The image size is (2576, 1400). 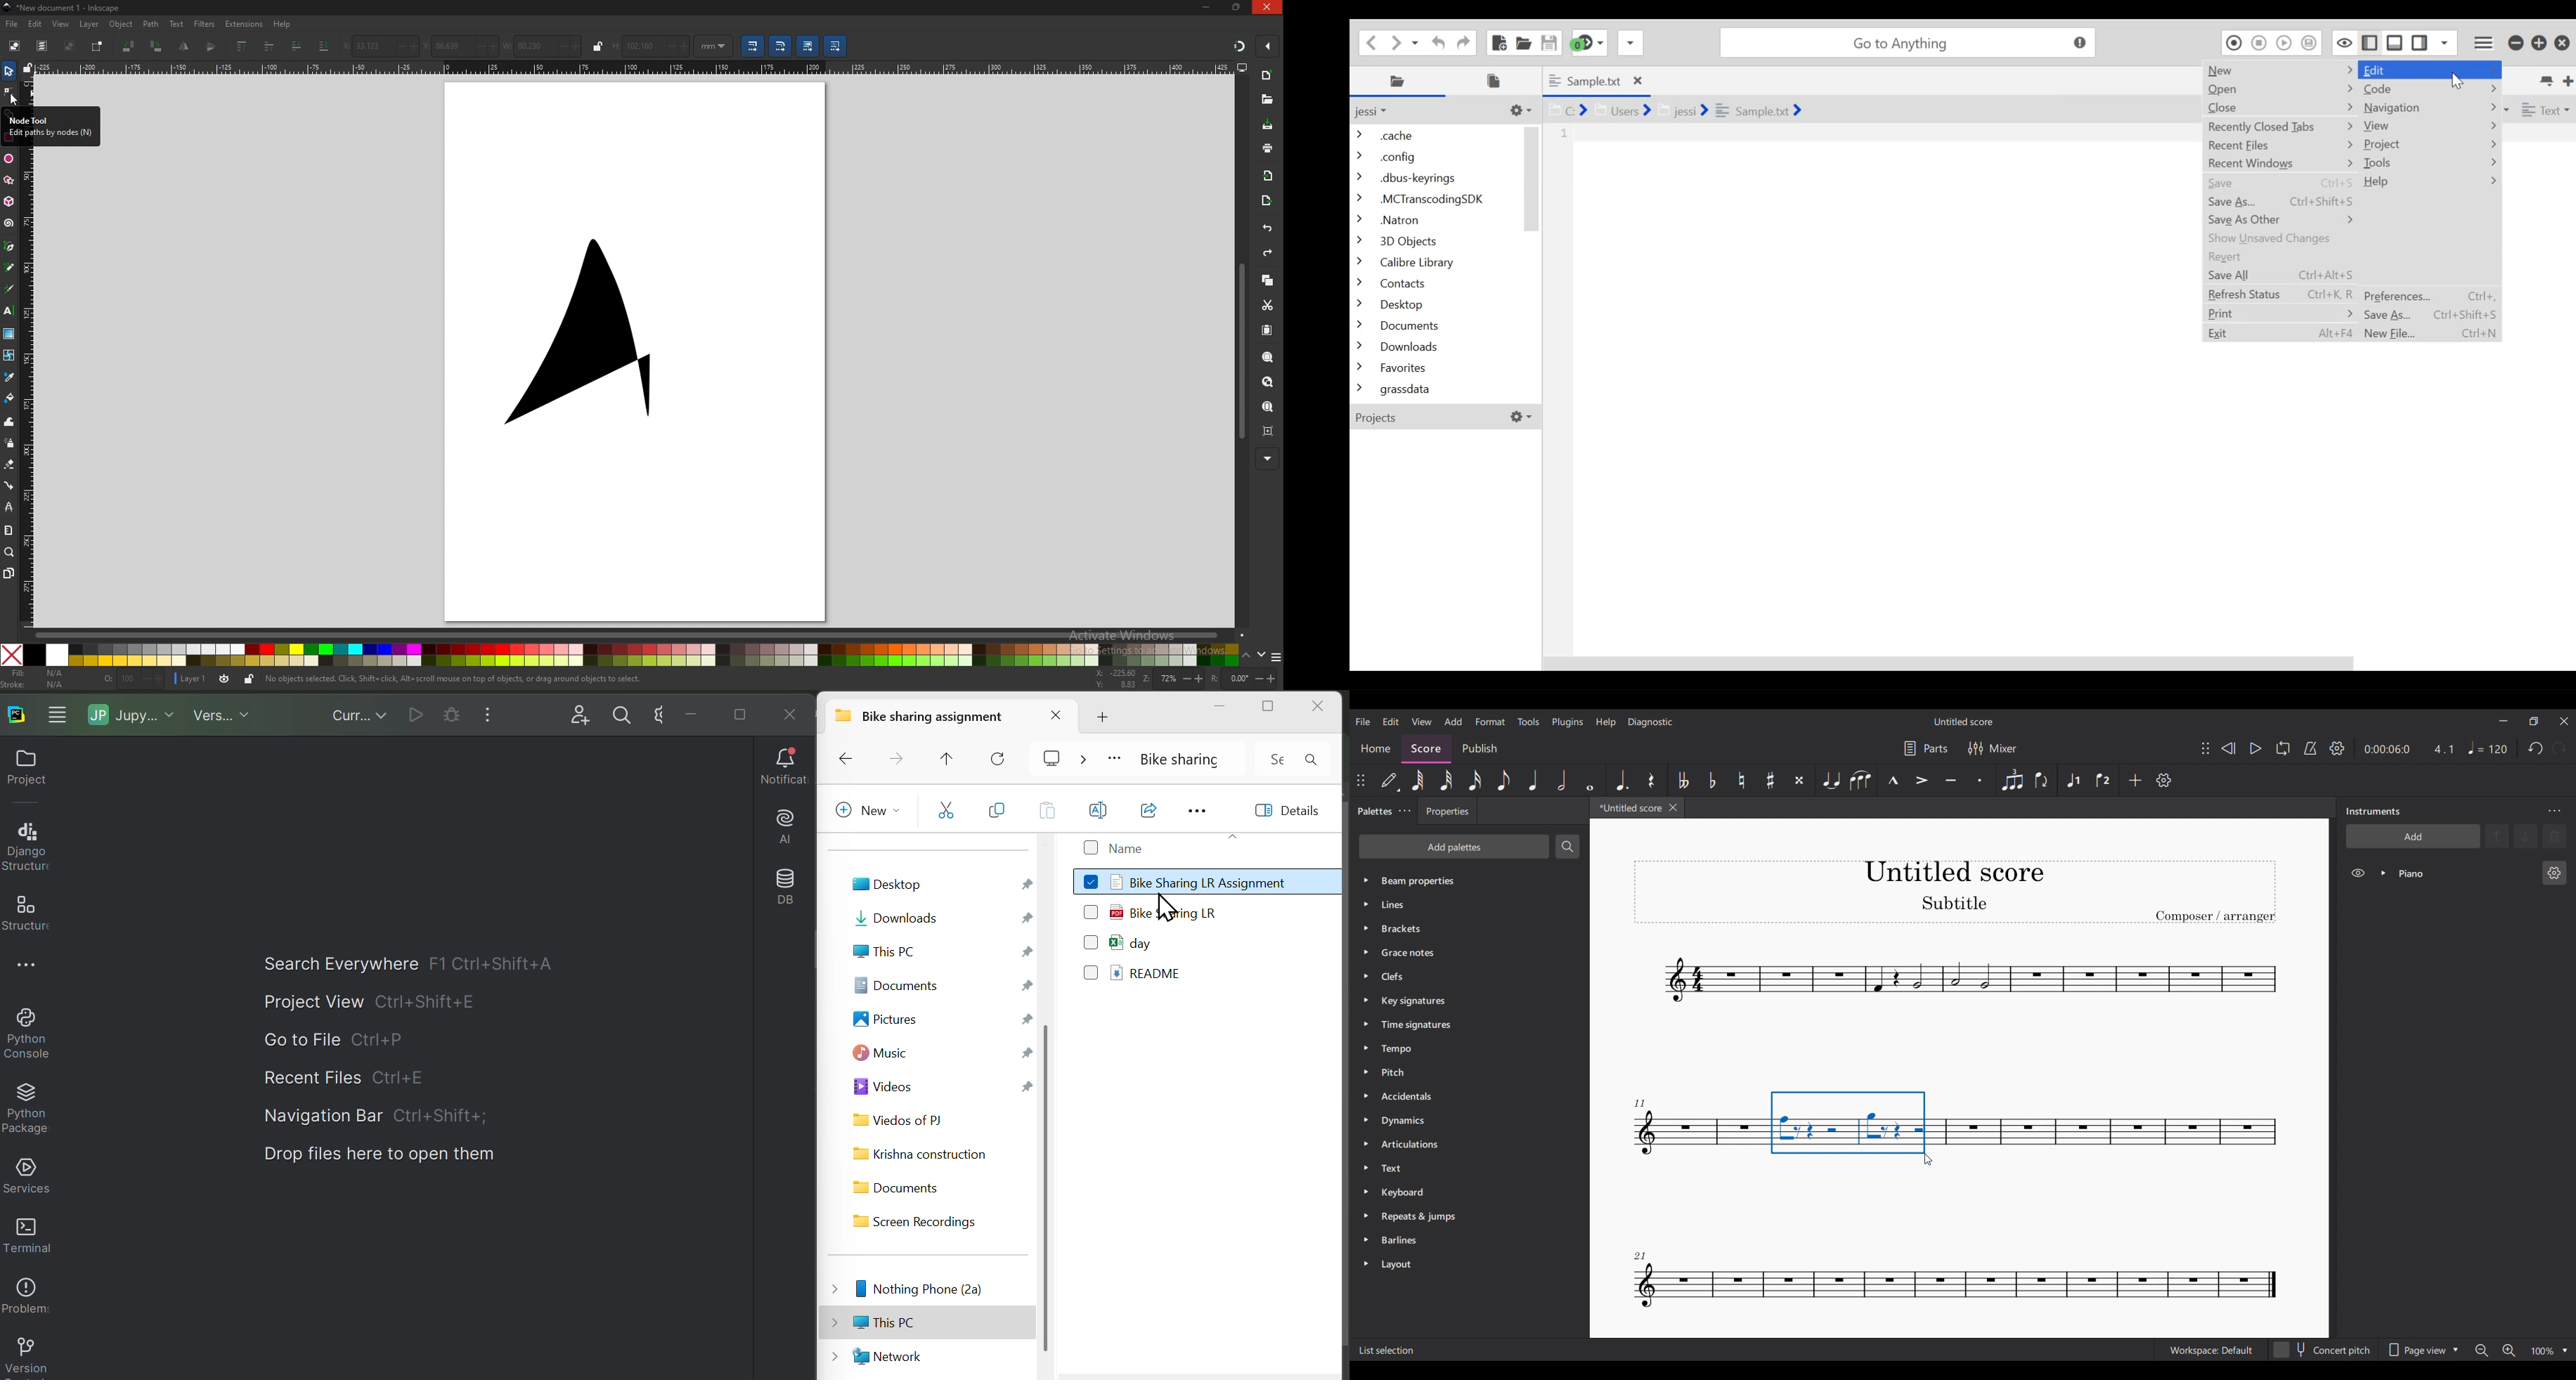 I want to click on Workspace default, so click(x=2210, y=1349).